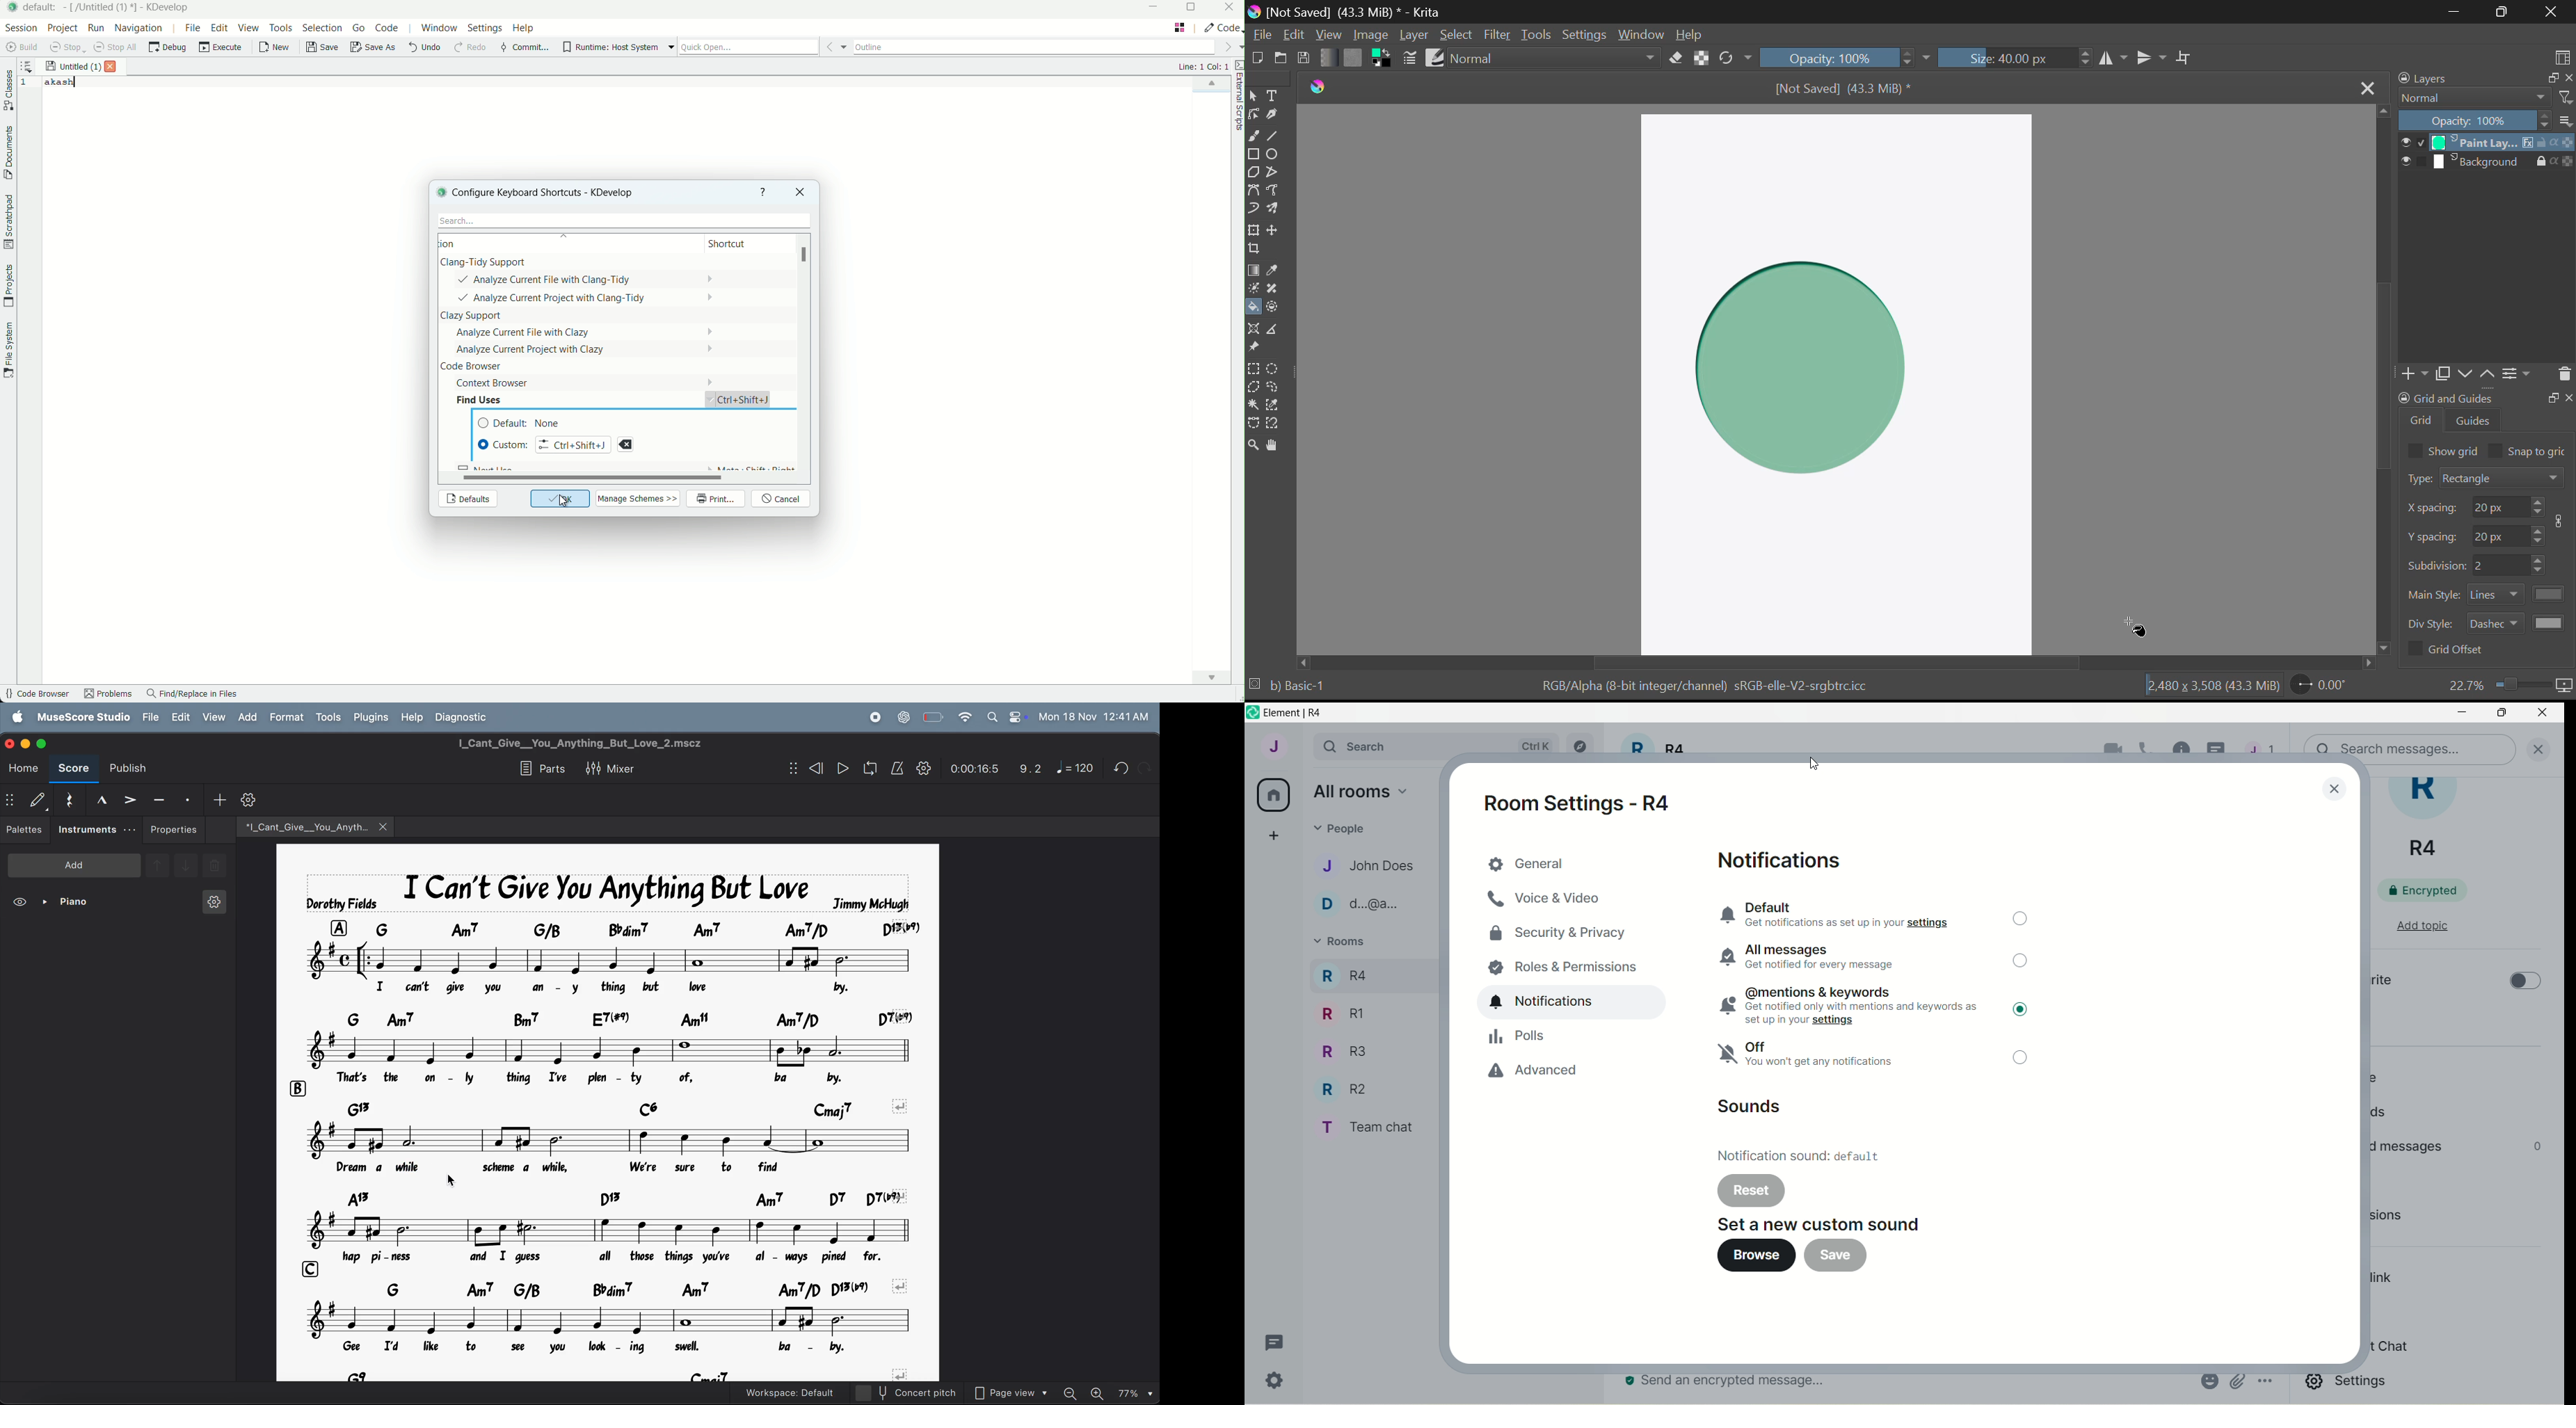 The width and height of the screenshot is (2576, 1428). I want to click on file system, so click(8, 348).